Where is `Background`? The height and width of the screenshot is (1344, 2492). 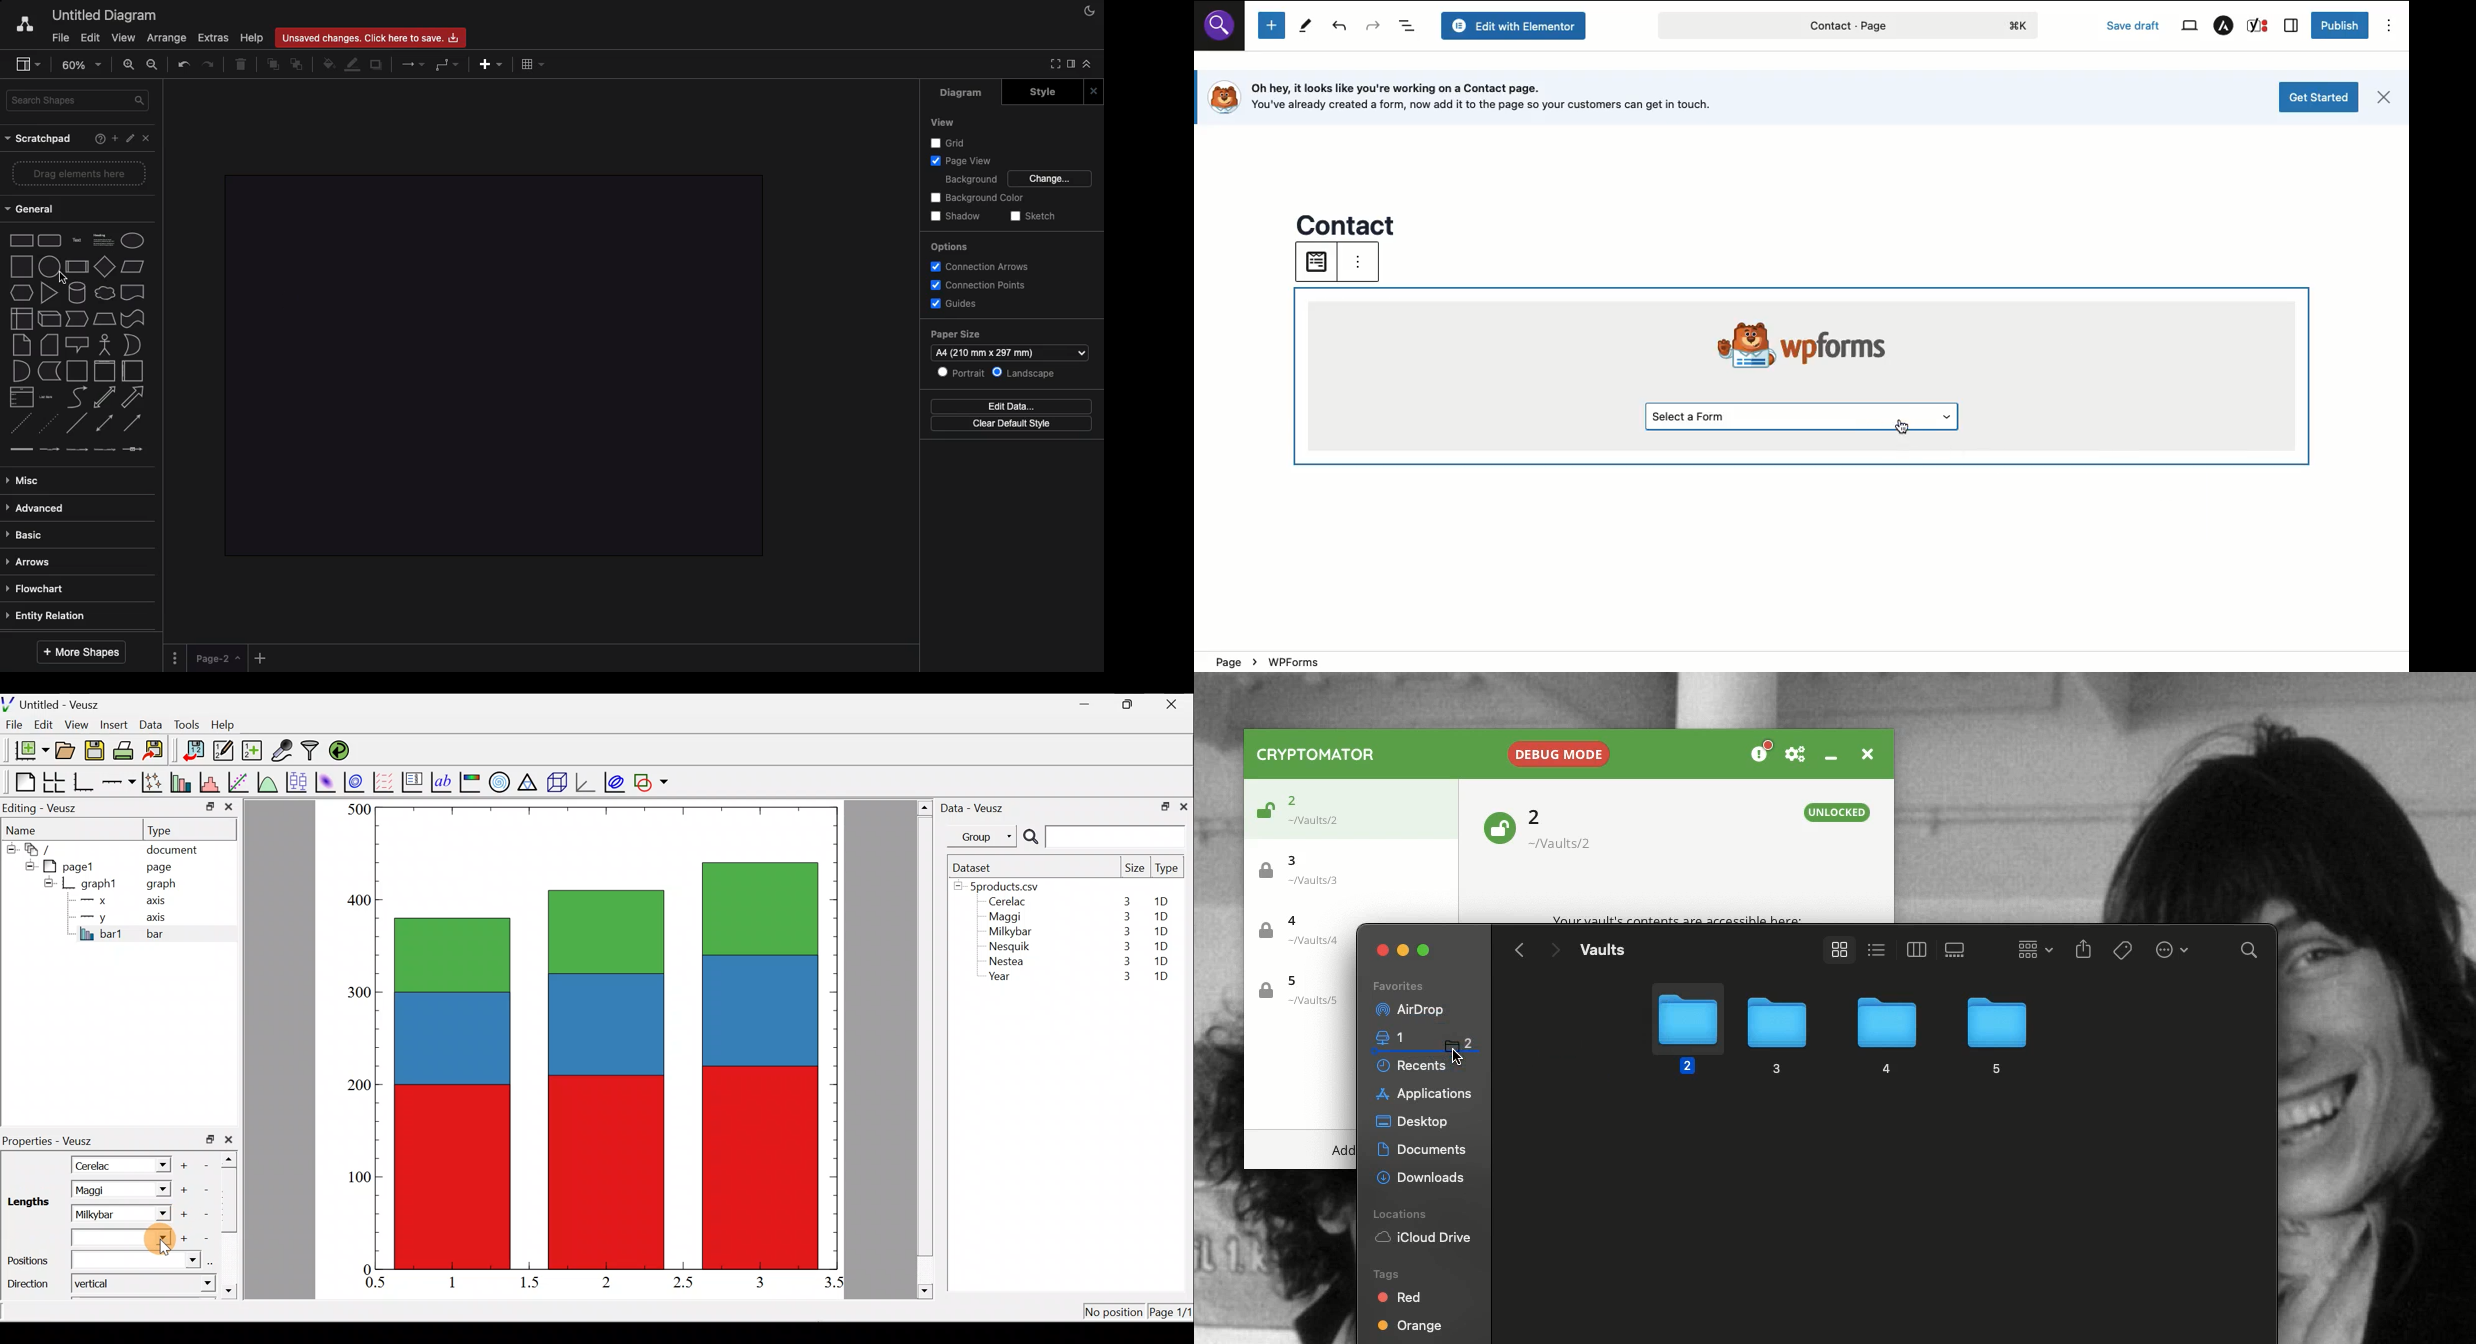
Background is located at coordinates (970, 180).